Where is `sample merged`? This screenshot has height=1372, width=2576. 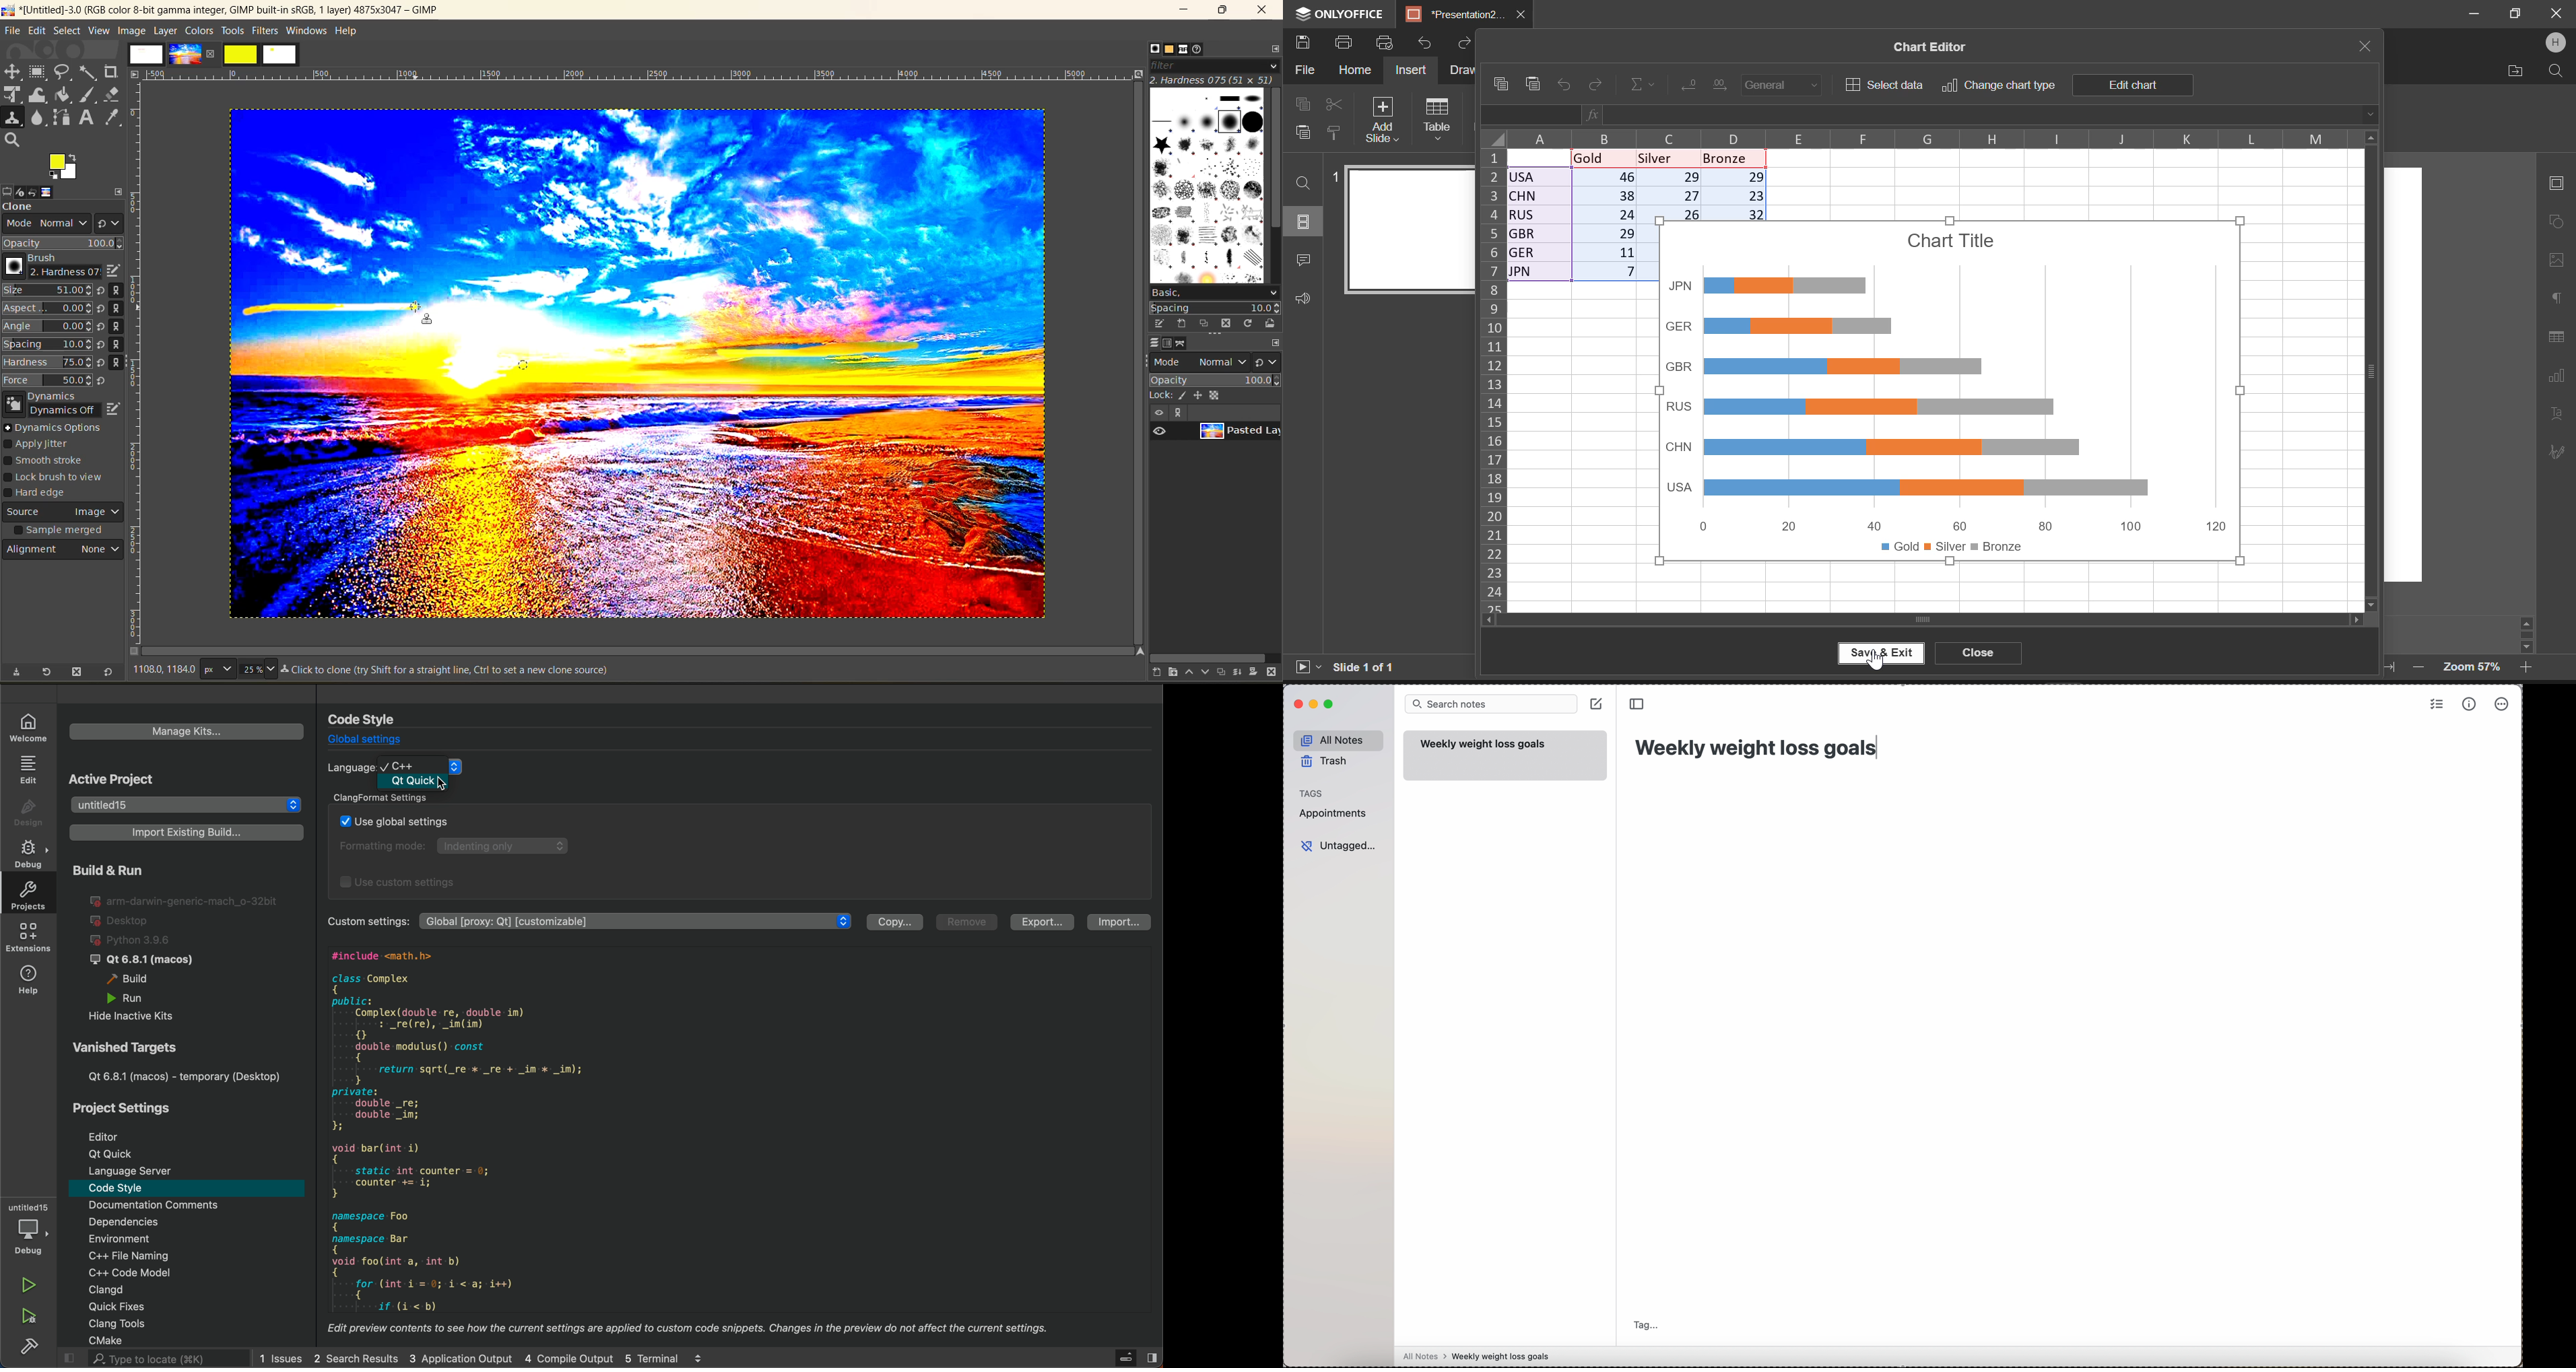 sample merged is located at coordinates (61, 532).